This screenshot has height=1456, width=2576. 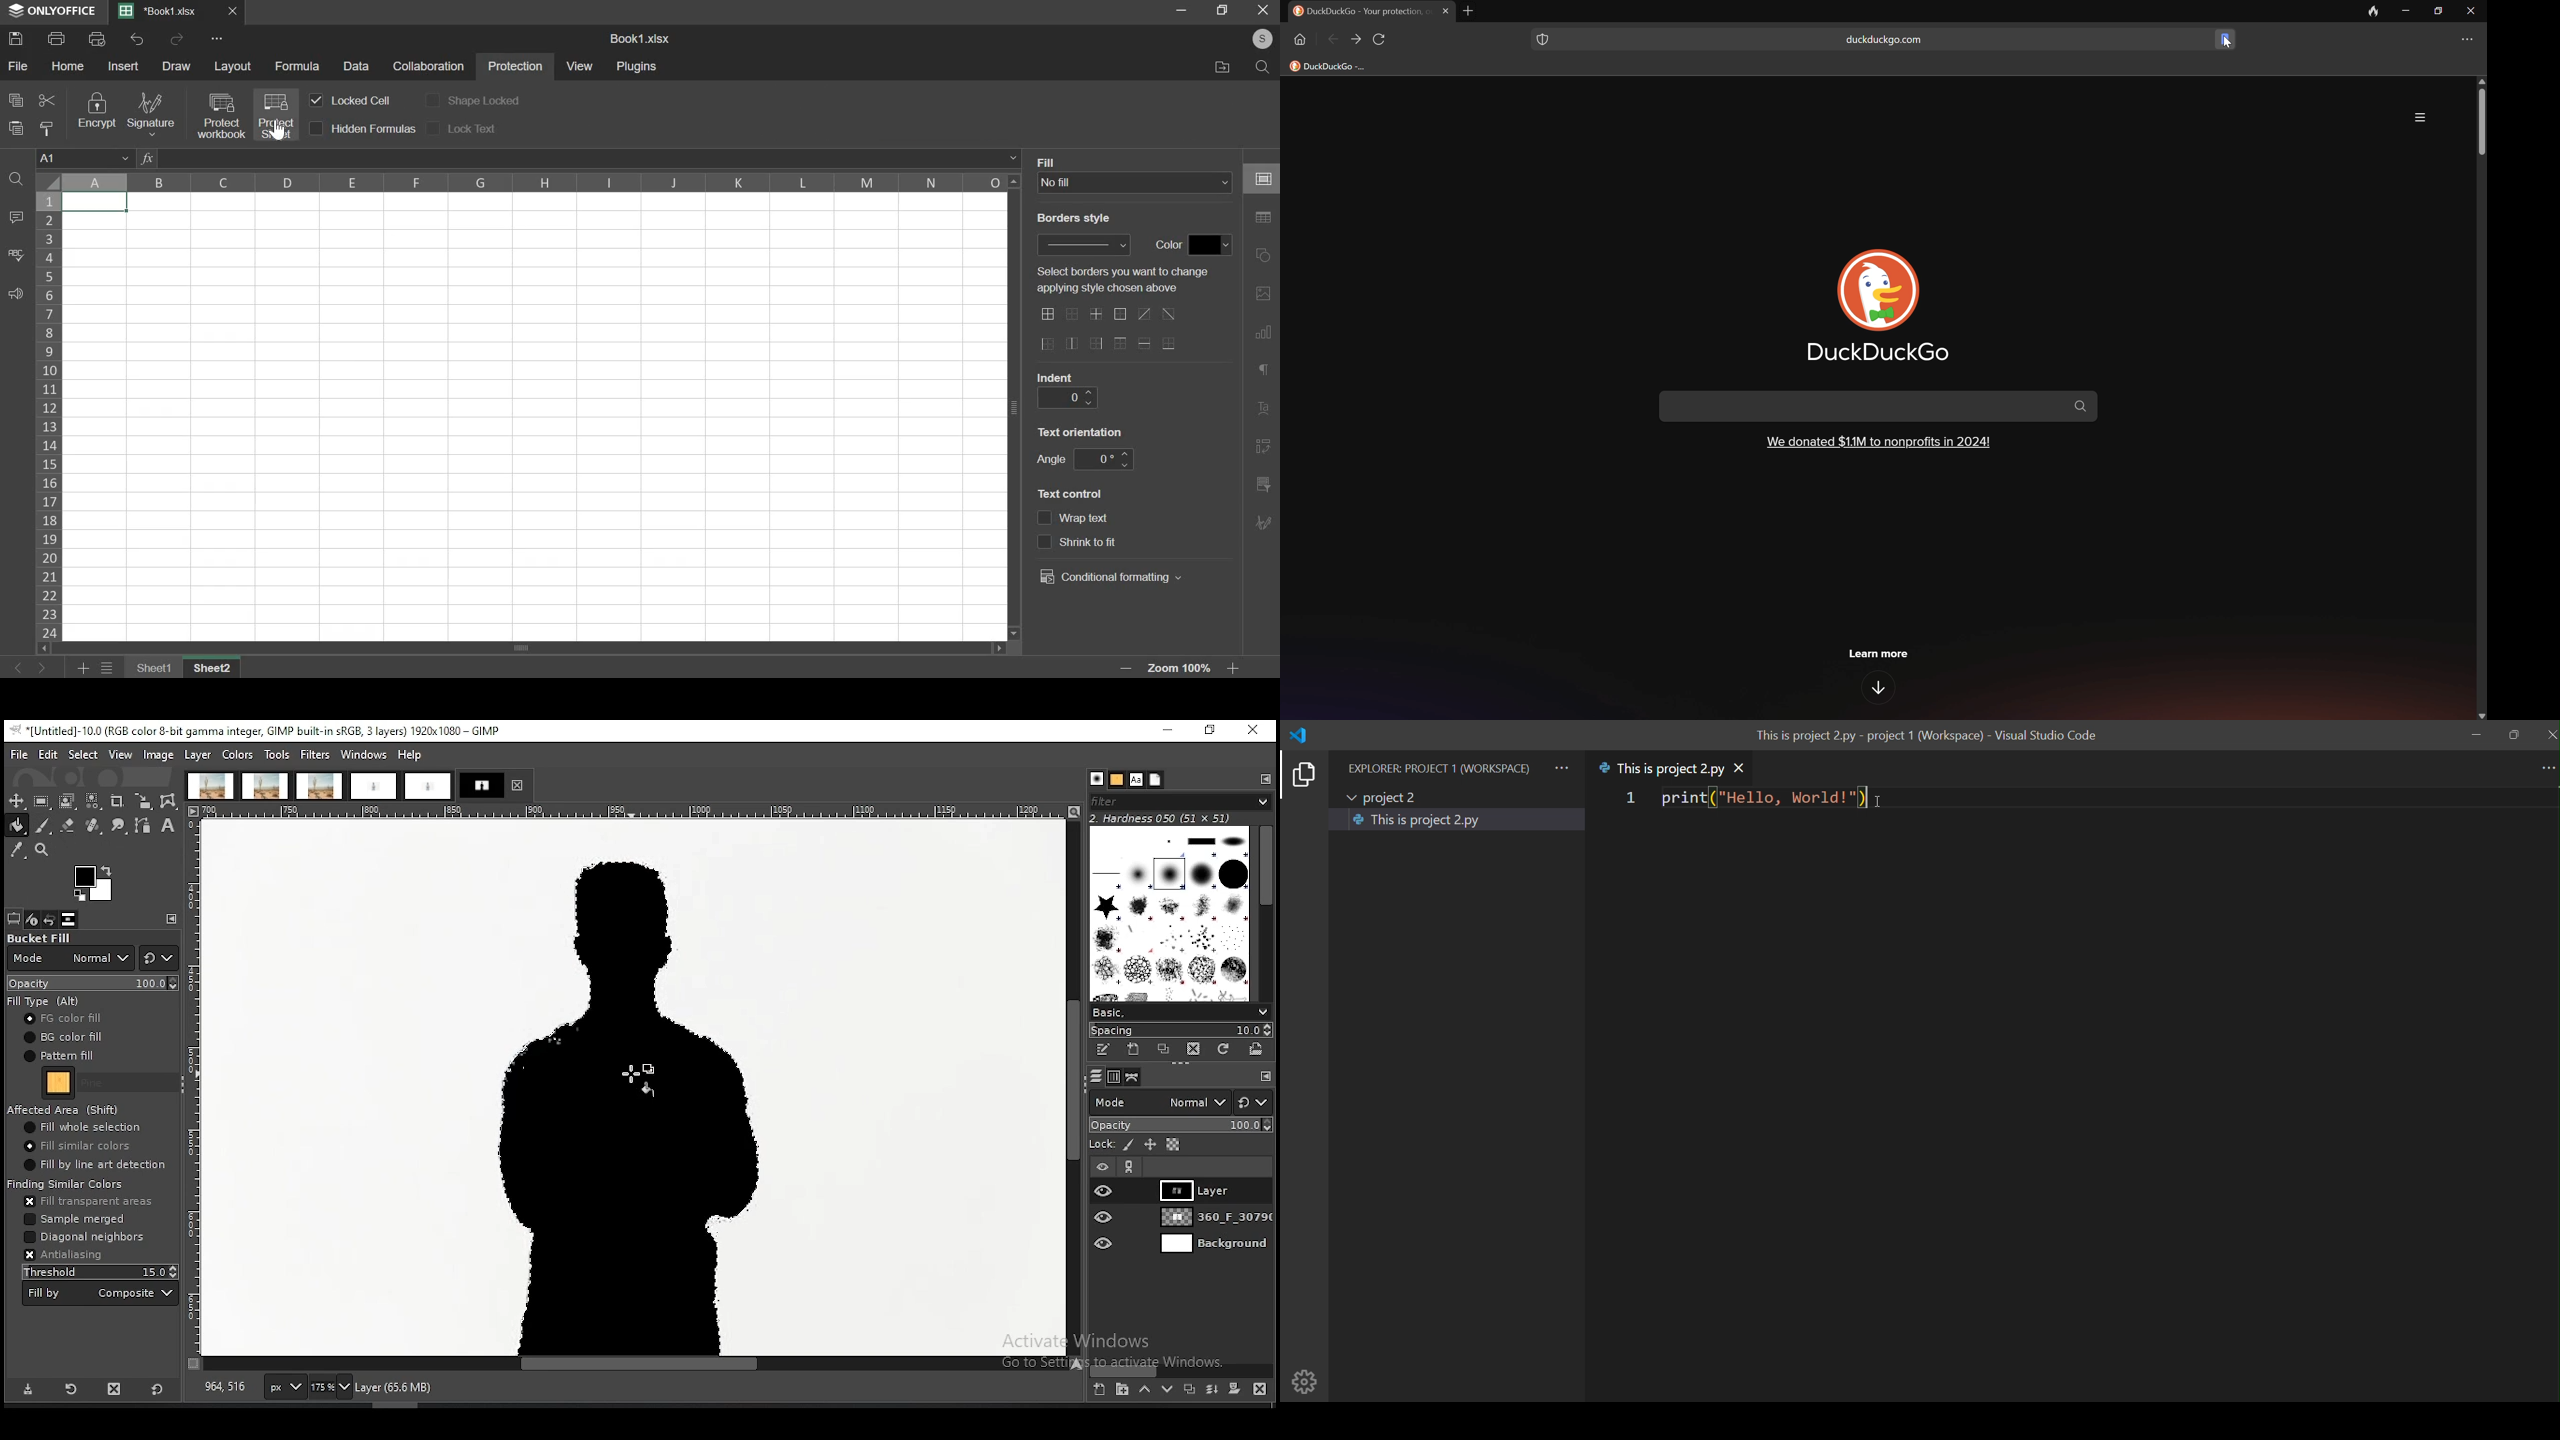 What do you see at coordinates (527, 647) in the screenshot?
I see `scrollbar` at bounding box center [527, 647].